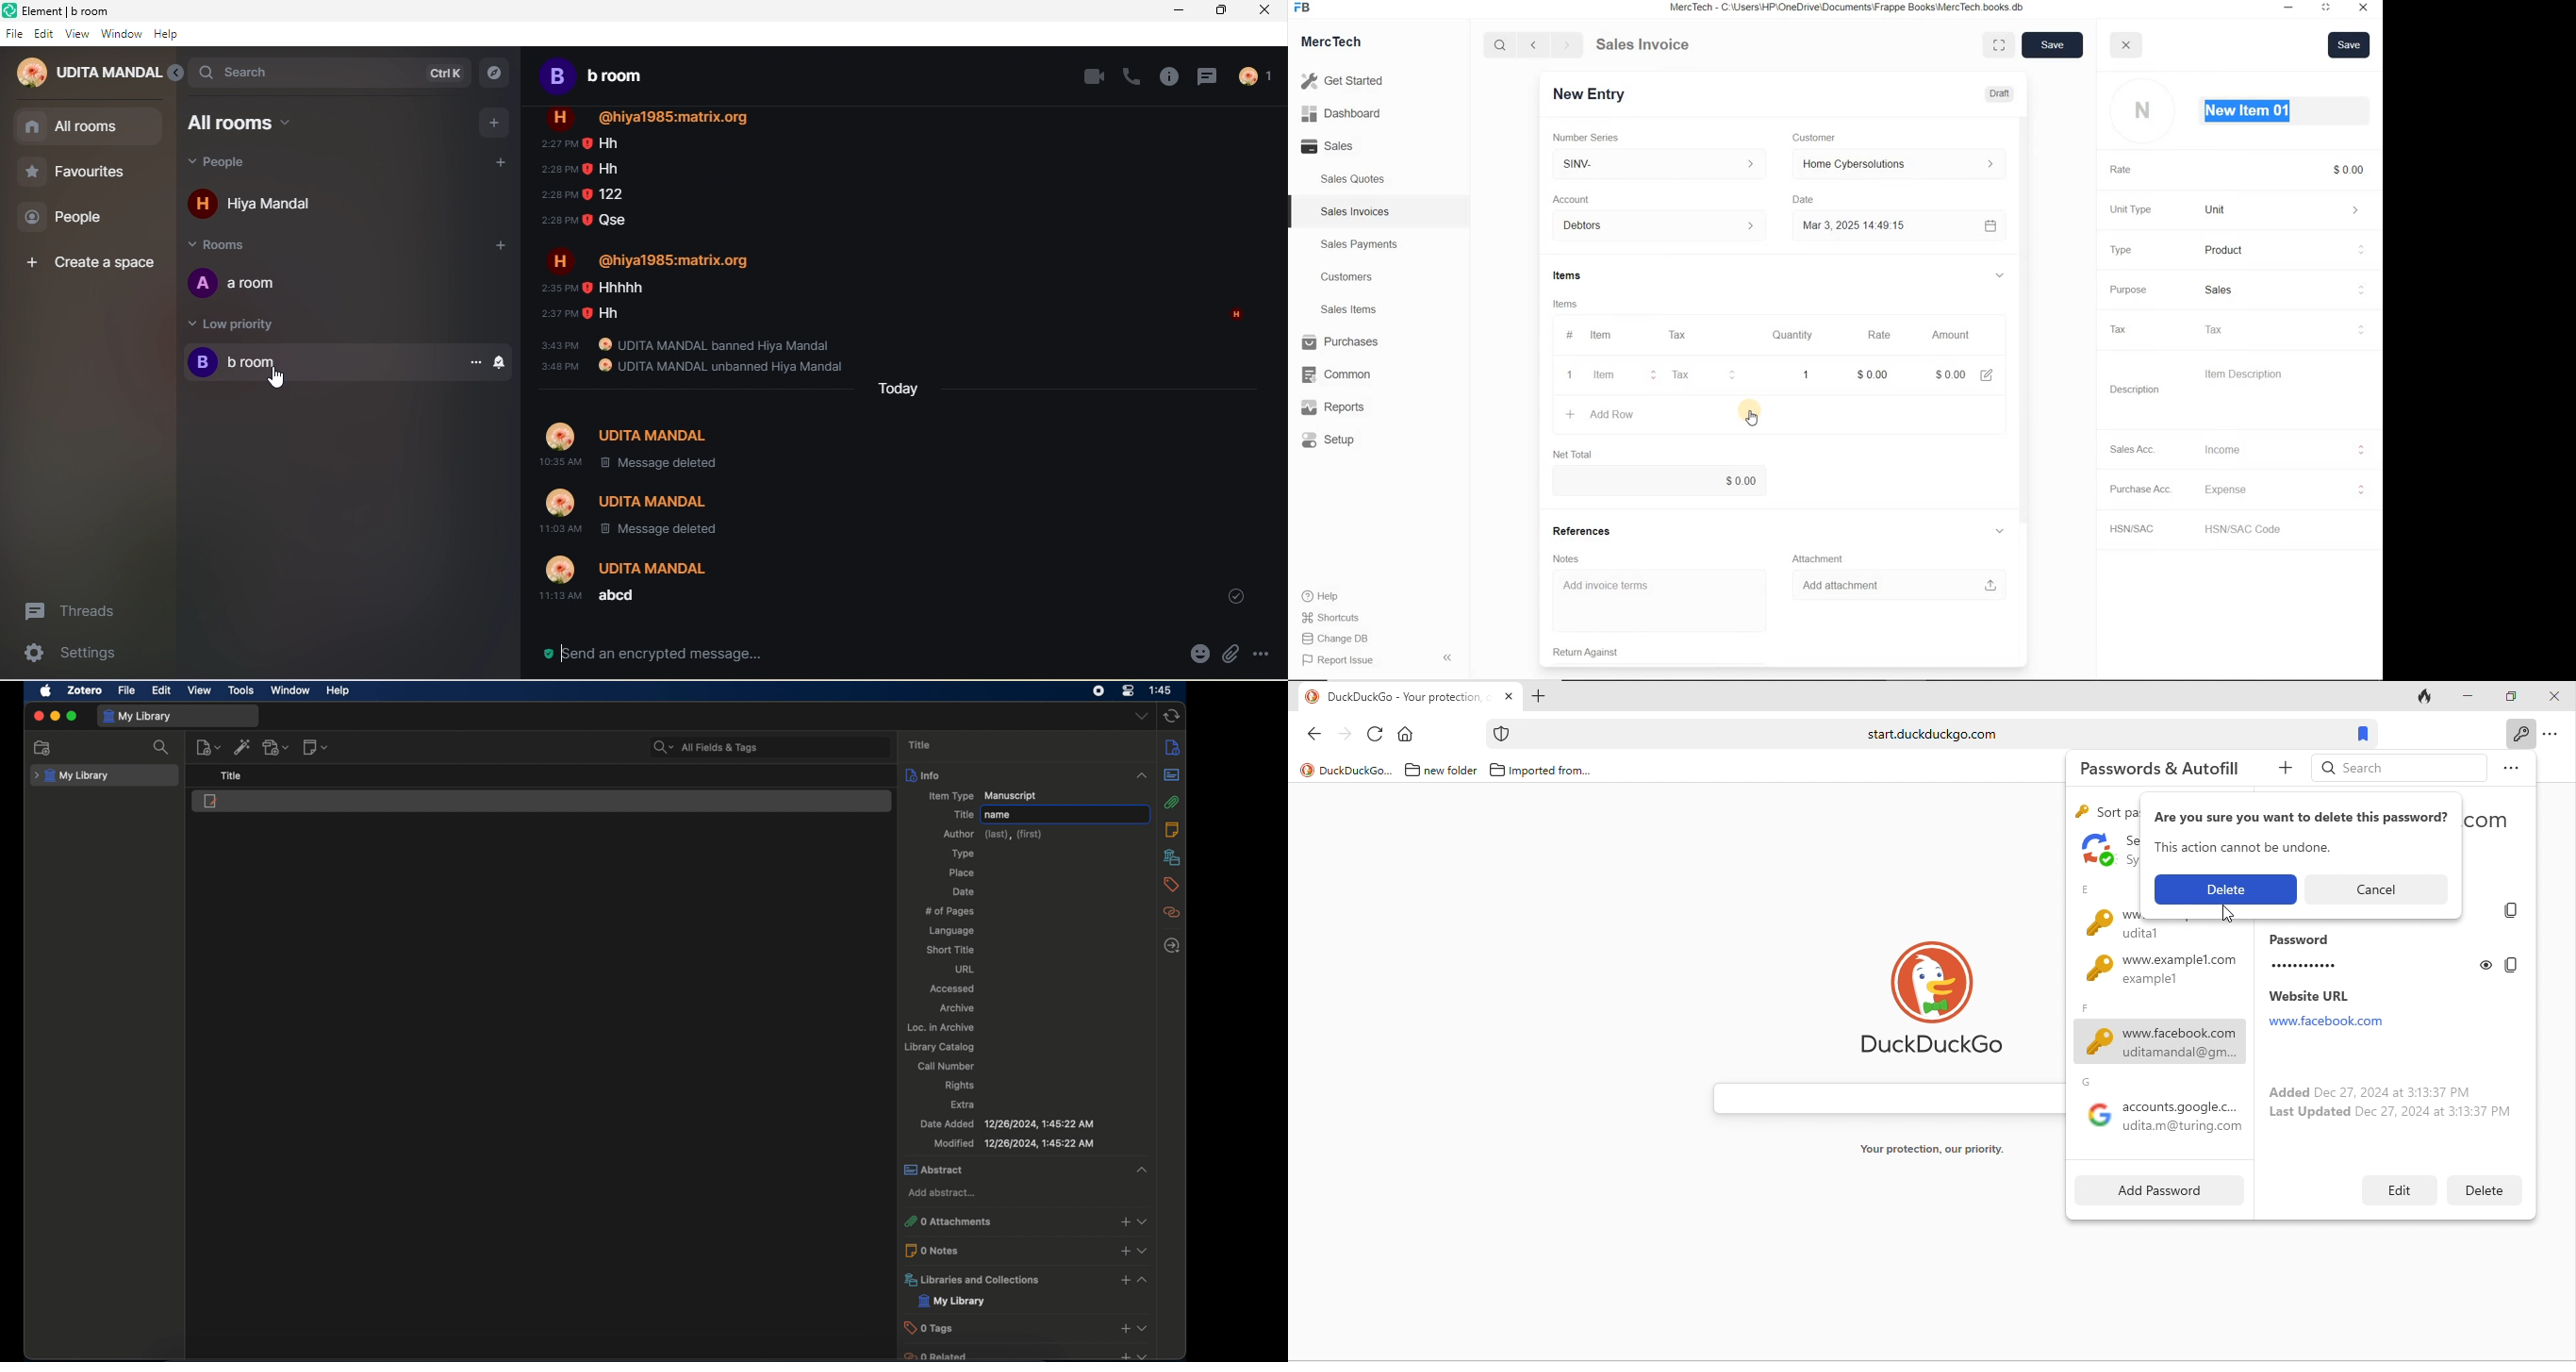  What do you see at coordinates (942, 1027) in the screenshot?
I see `loc. in archive` at bounding box center [942, 1027].